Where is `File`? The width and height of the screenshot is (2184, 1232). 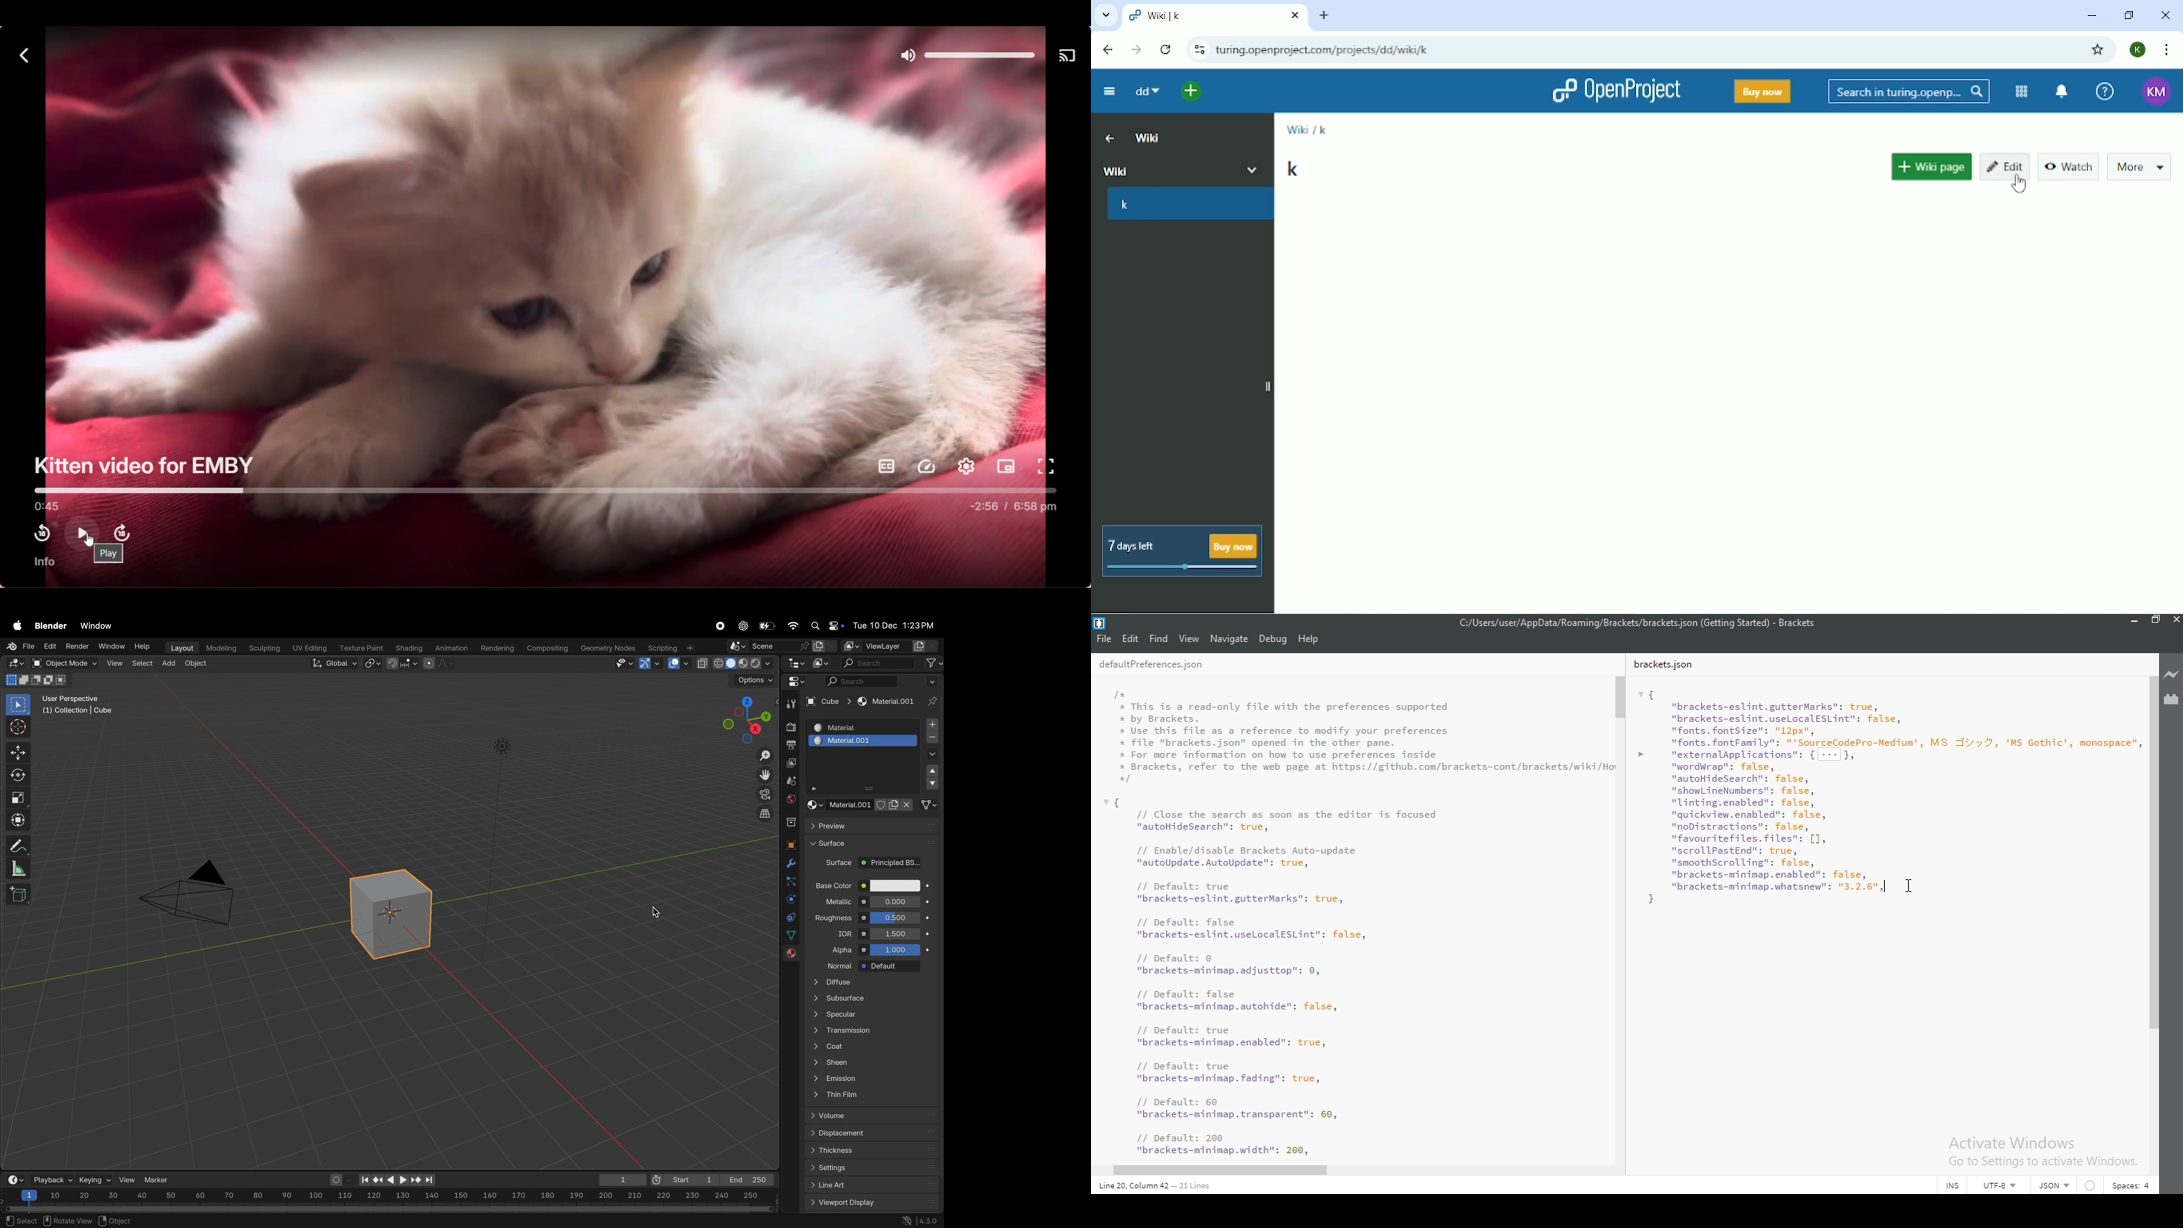 File is located at coordinates (1105, 638).